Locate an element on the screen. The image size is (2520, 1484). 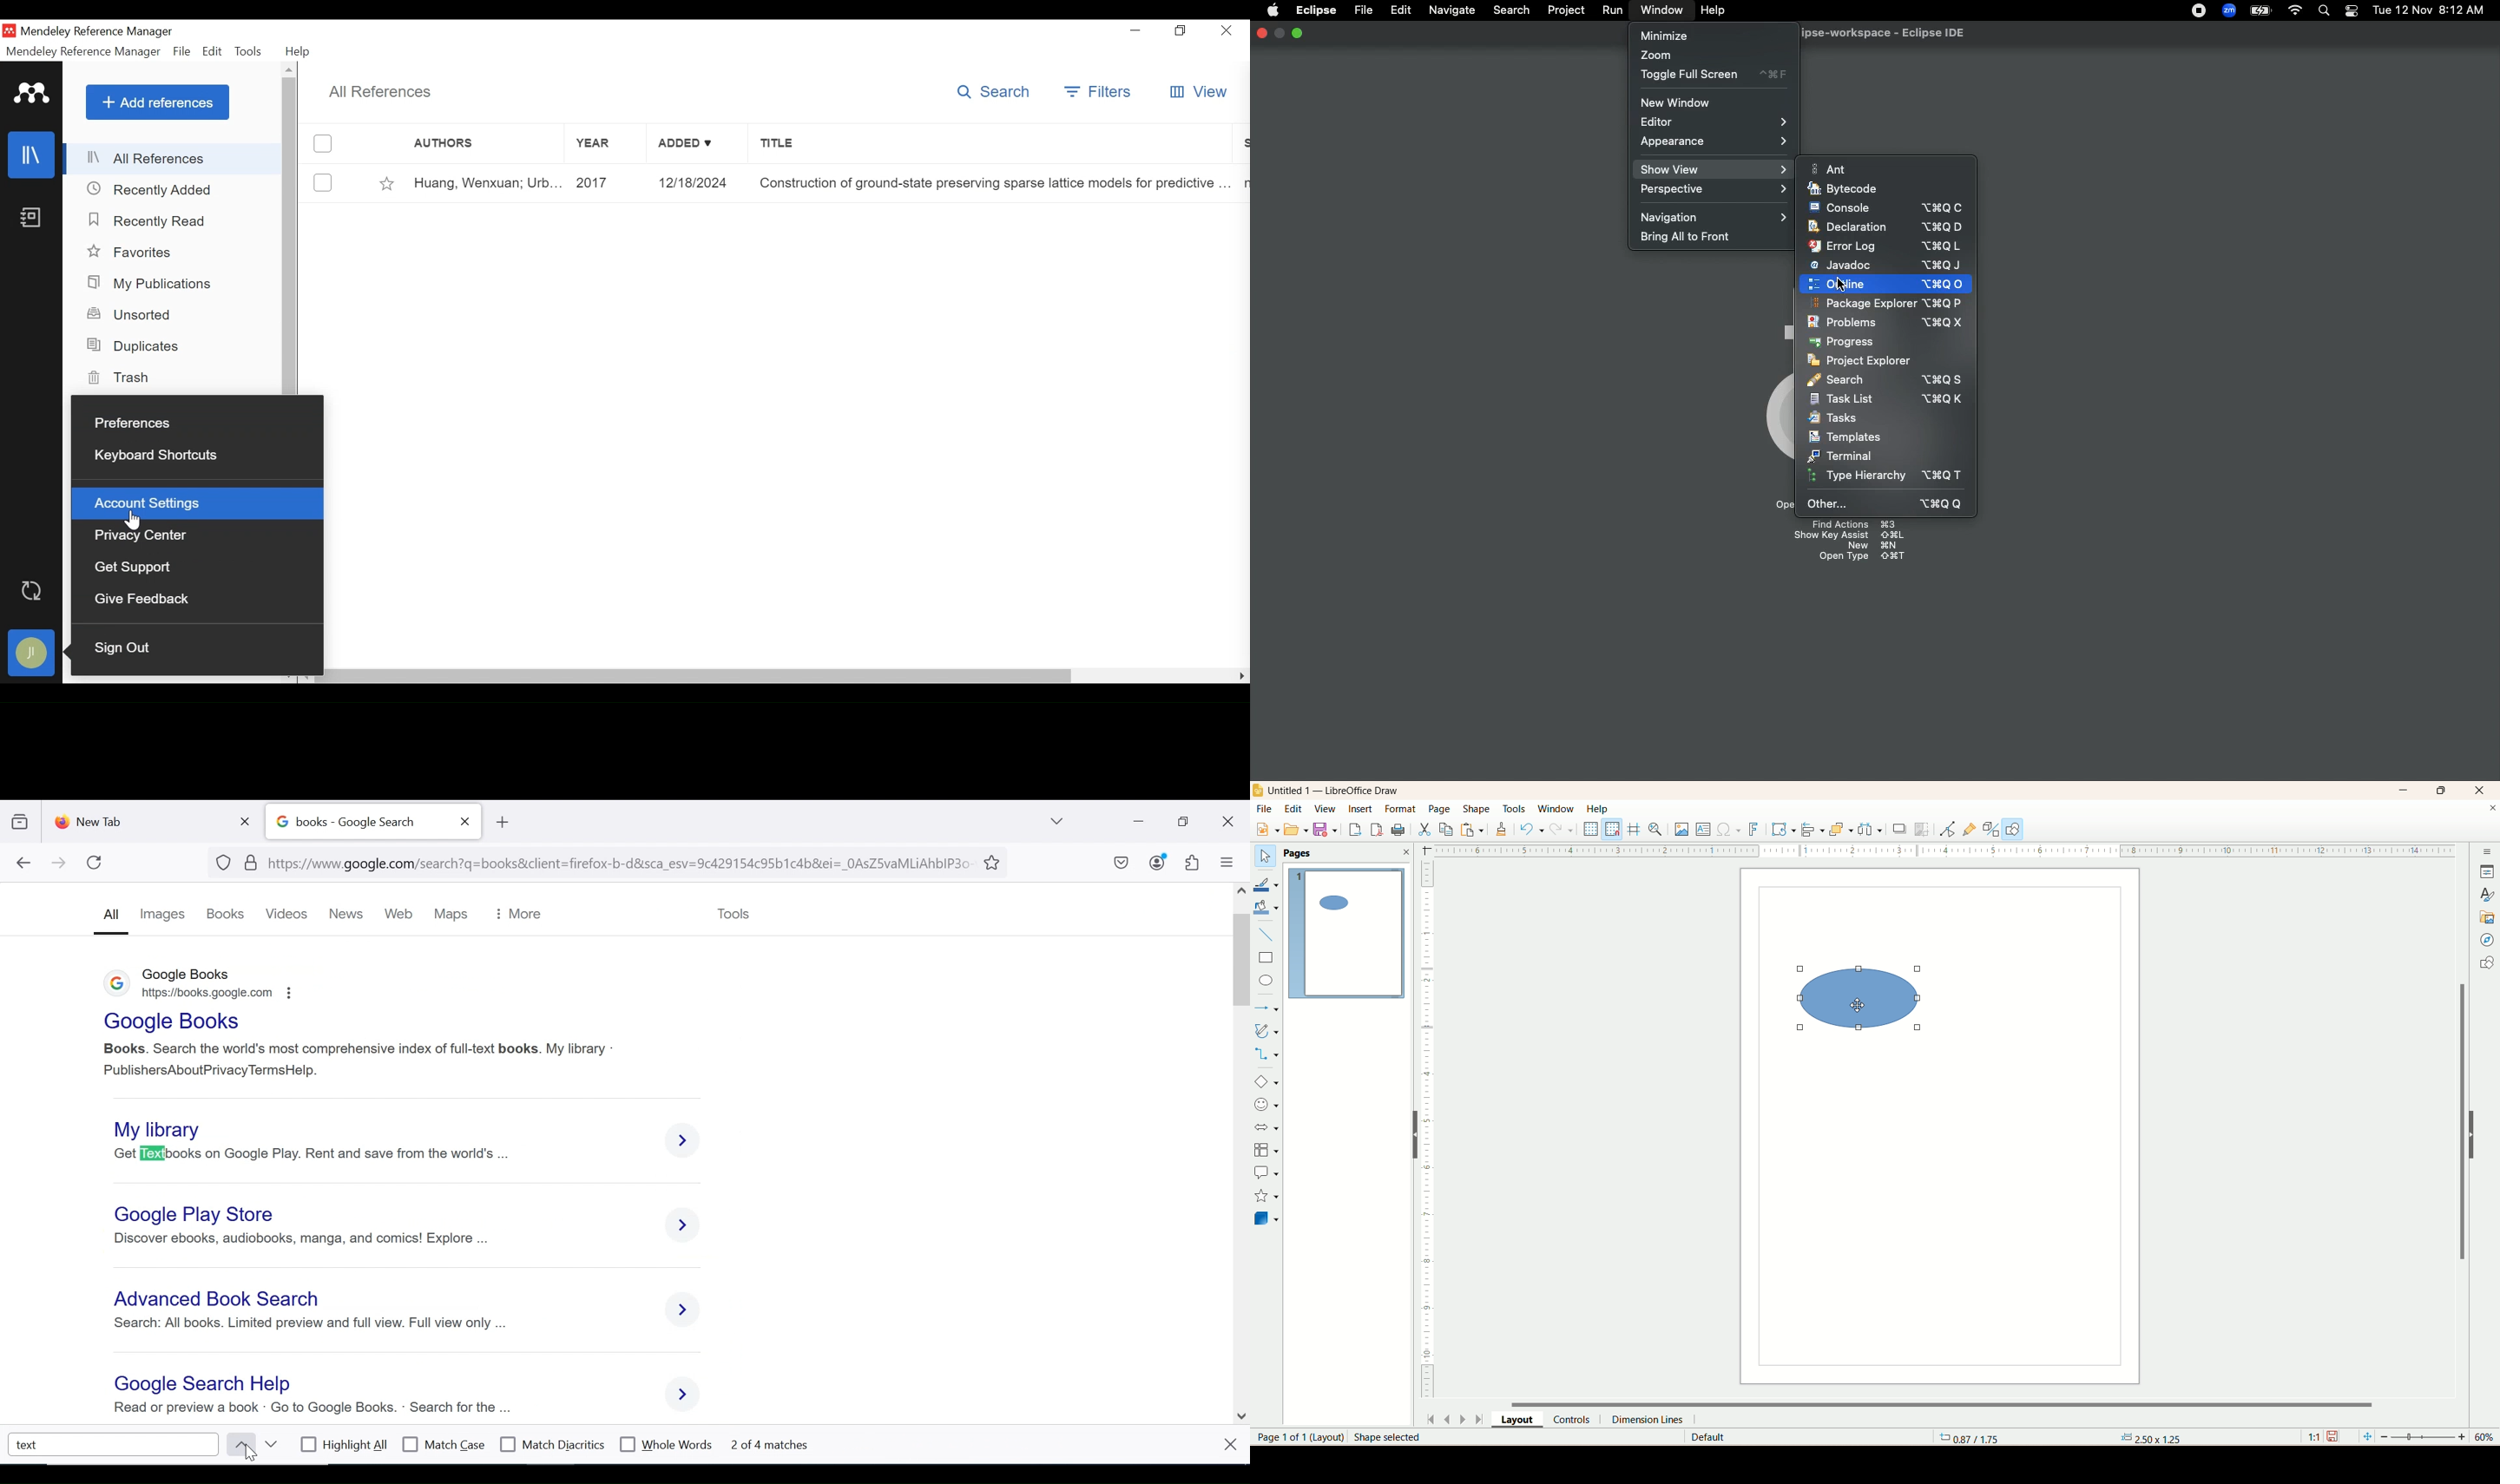
shape is located at coordinates (1479, 808).